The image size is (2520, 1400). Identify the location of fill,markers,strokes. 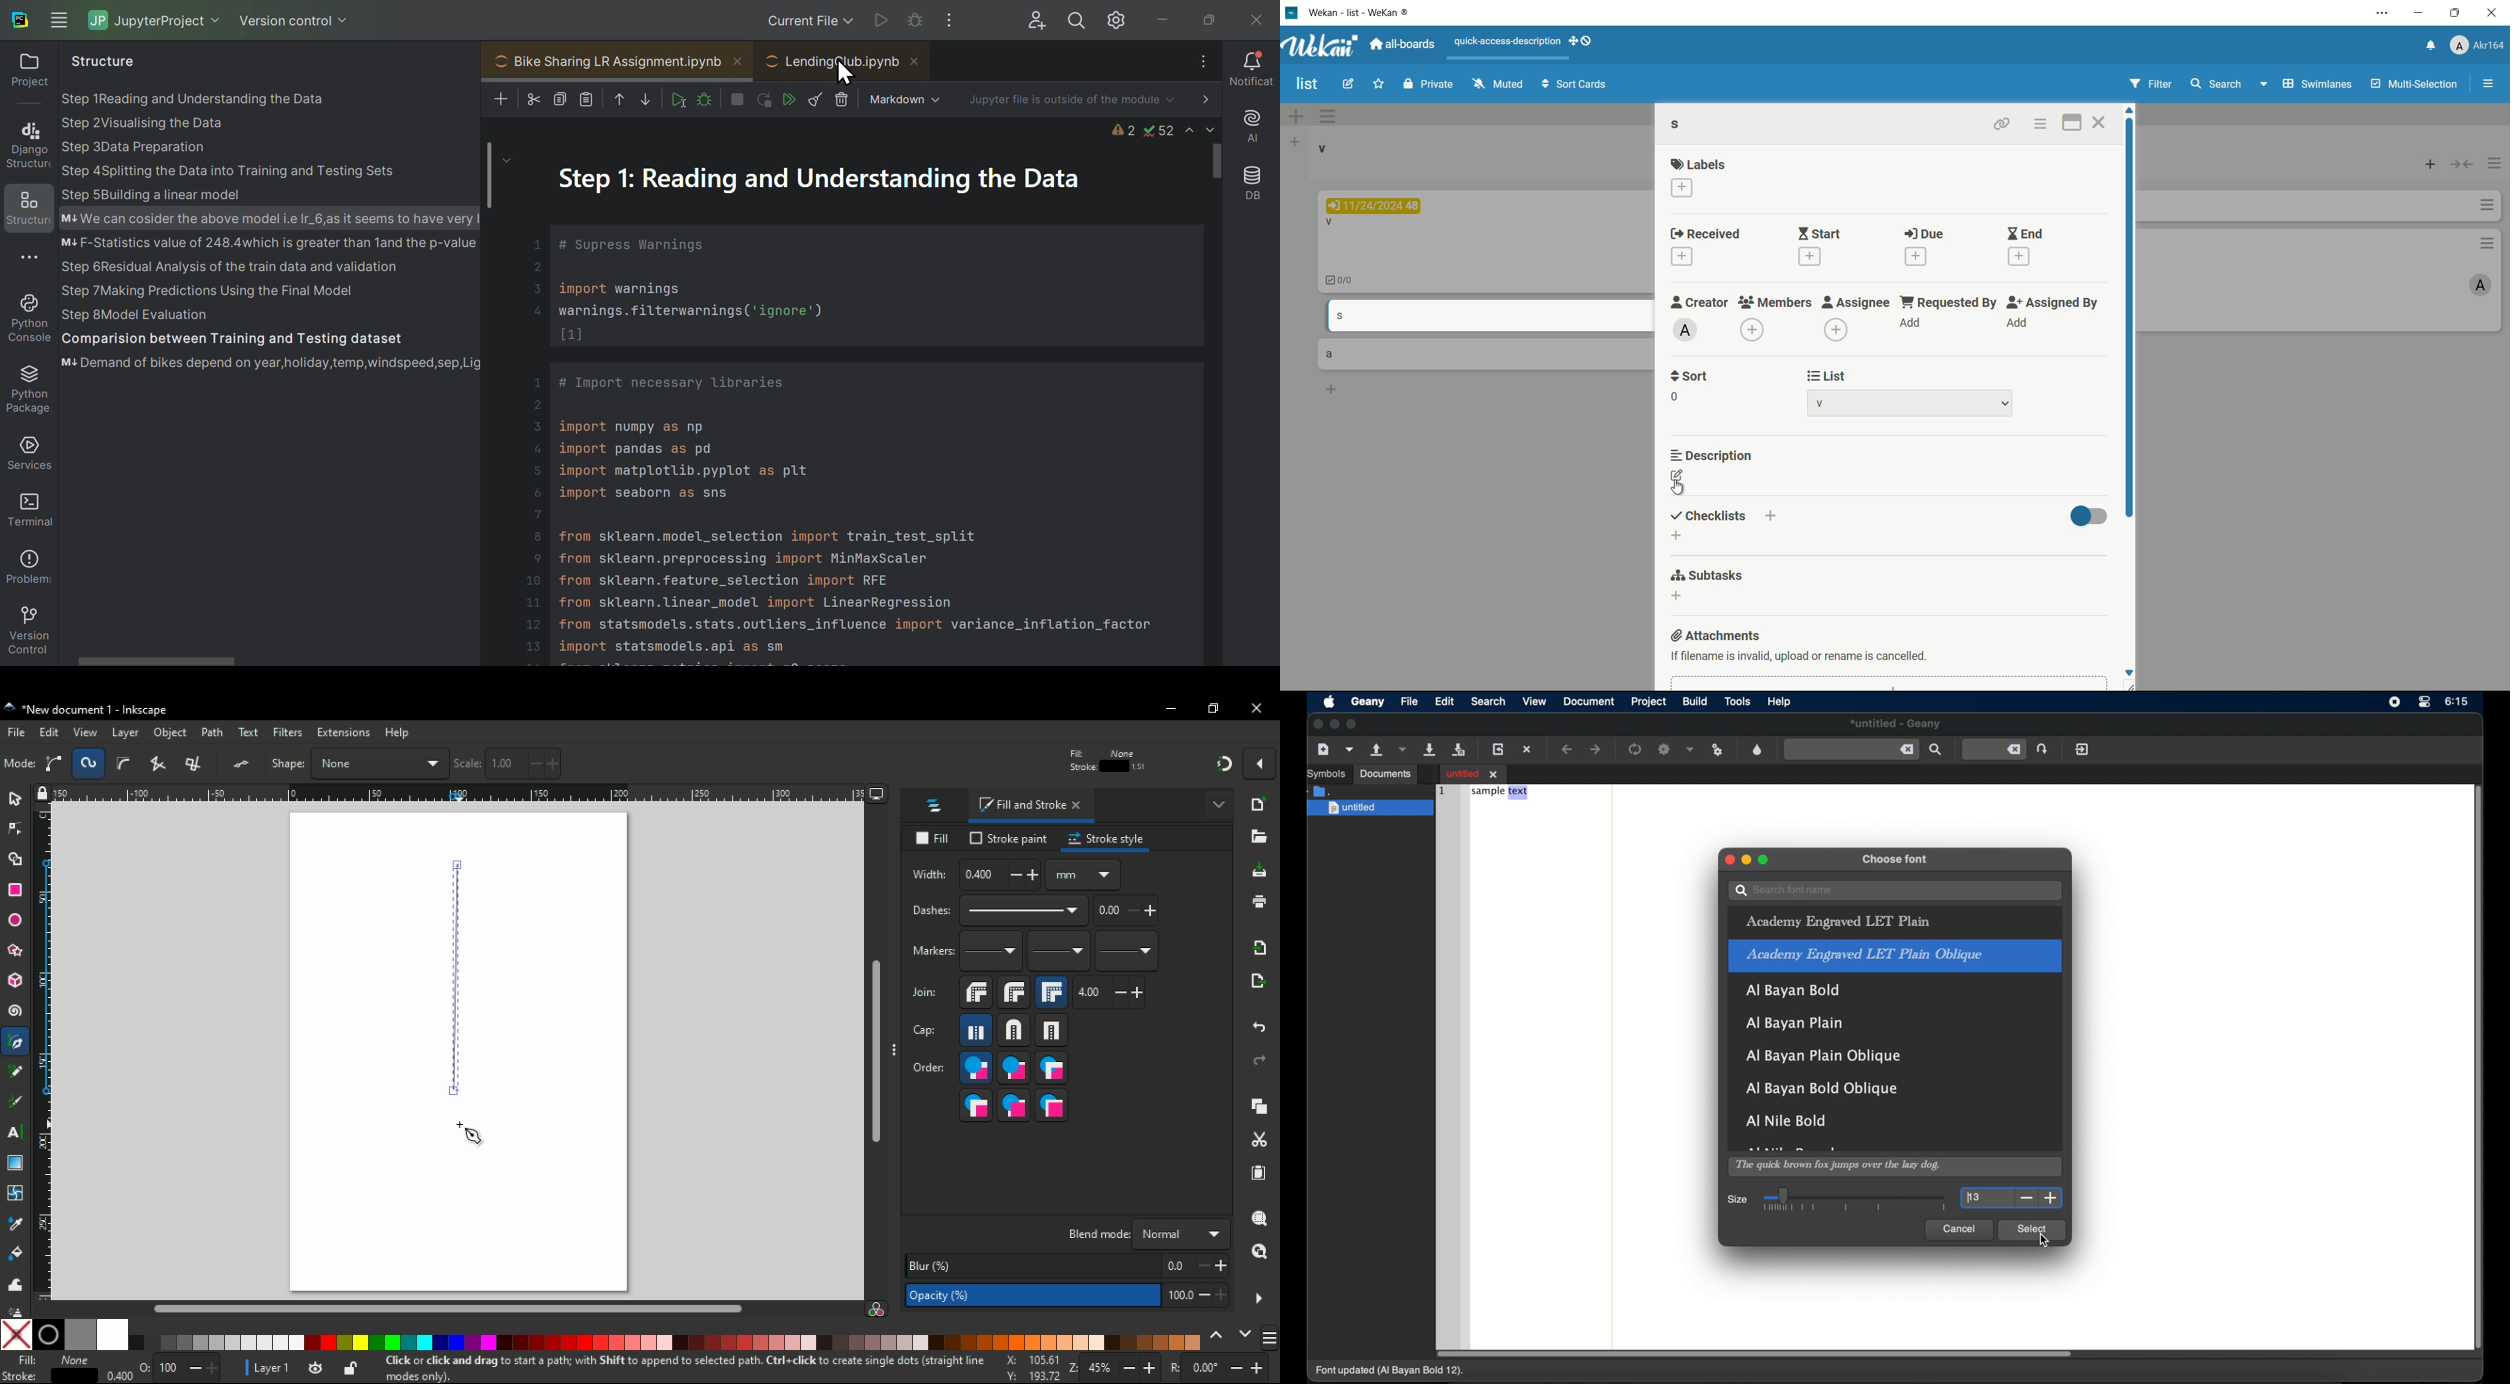
(1051, 1068).